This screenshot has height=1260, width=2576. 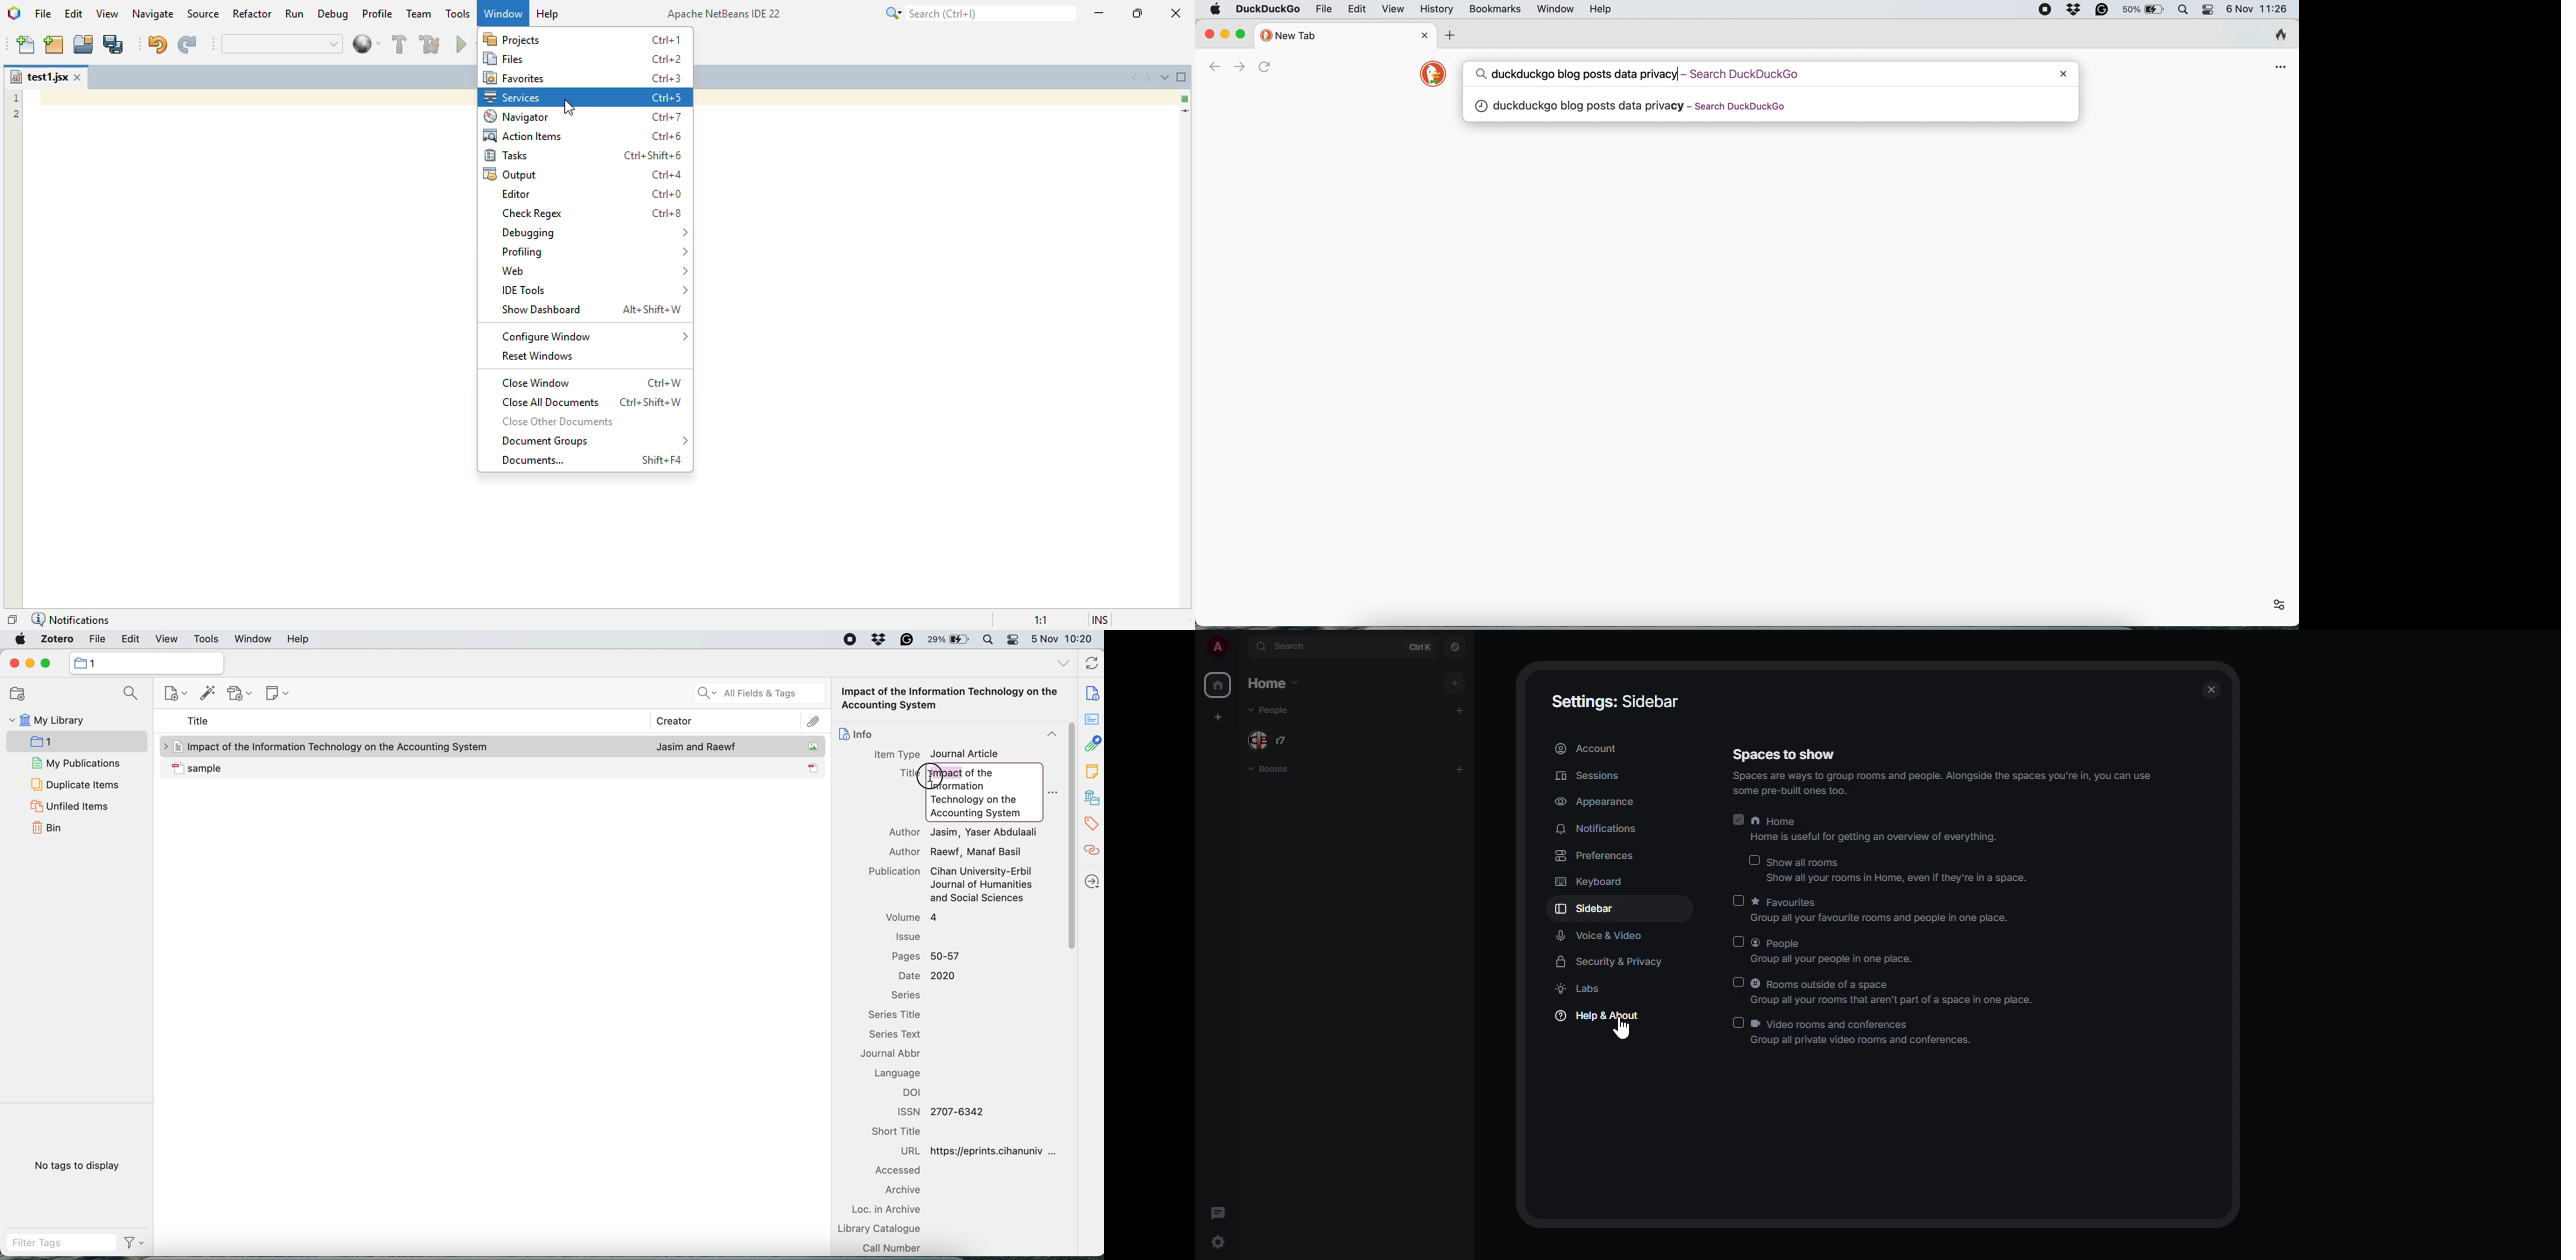 What do you see at coordinates (890, 1228) in the screenshot?
I see `library catalogue` at bounding box center [890, 1228].